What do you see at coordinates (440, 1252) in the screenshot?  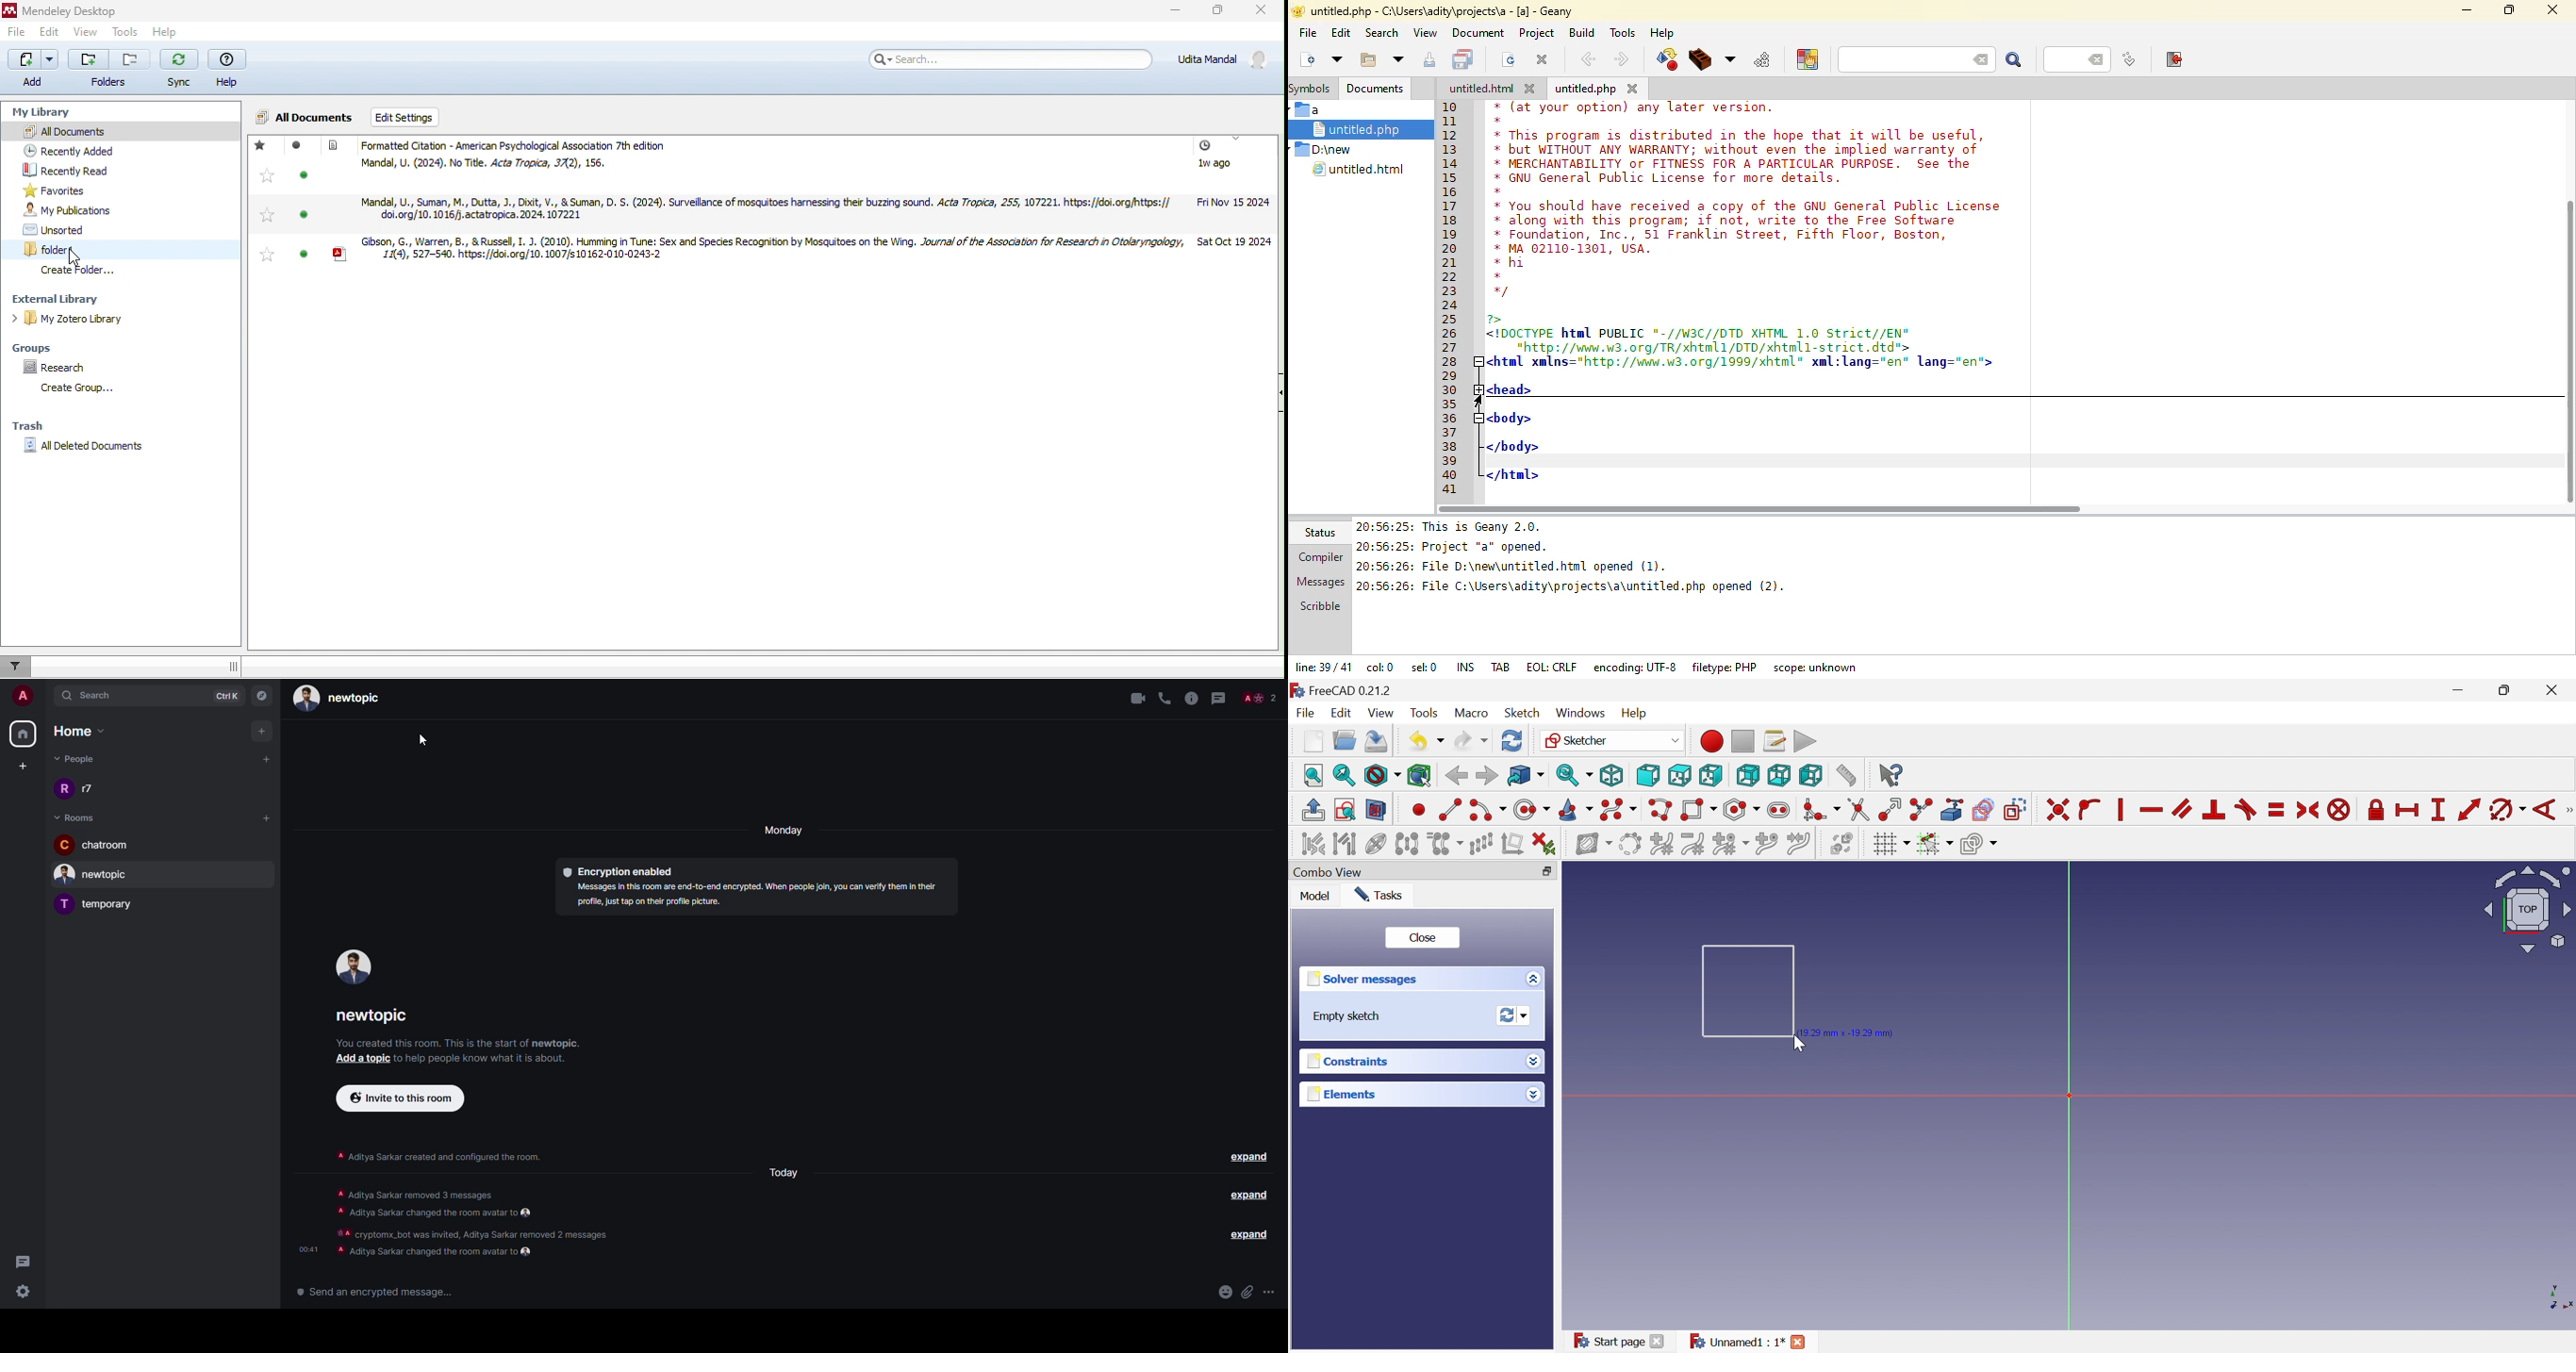 I see `avatar changed` at bounding box center [440, 1252].